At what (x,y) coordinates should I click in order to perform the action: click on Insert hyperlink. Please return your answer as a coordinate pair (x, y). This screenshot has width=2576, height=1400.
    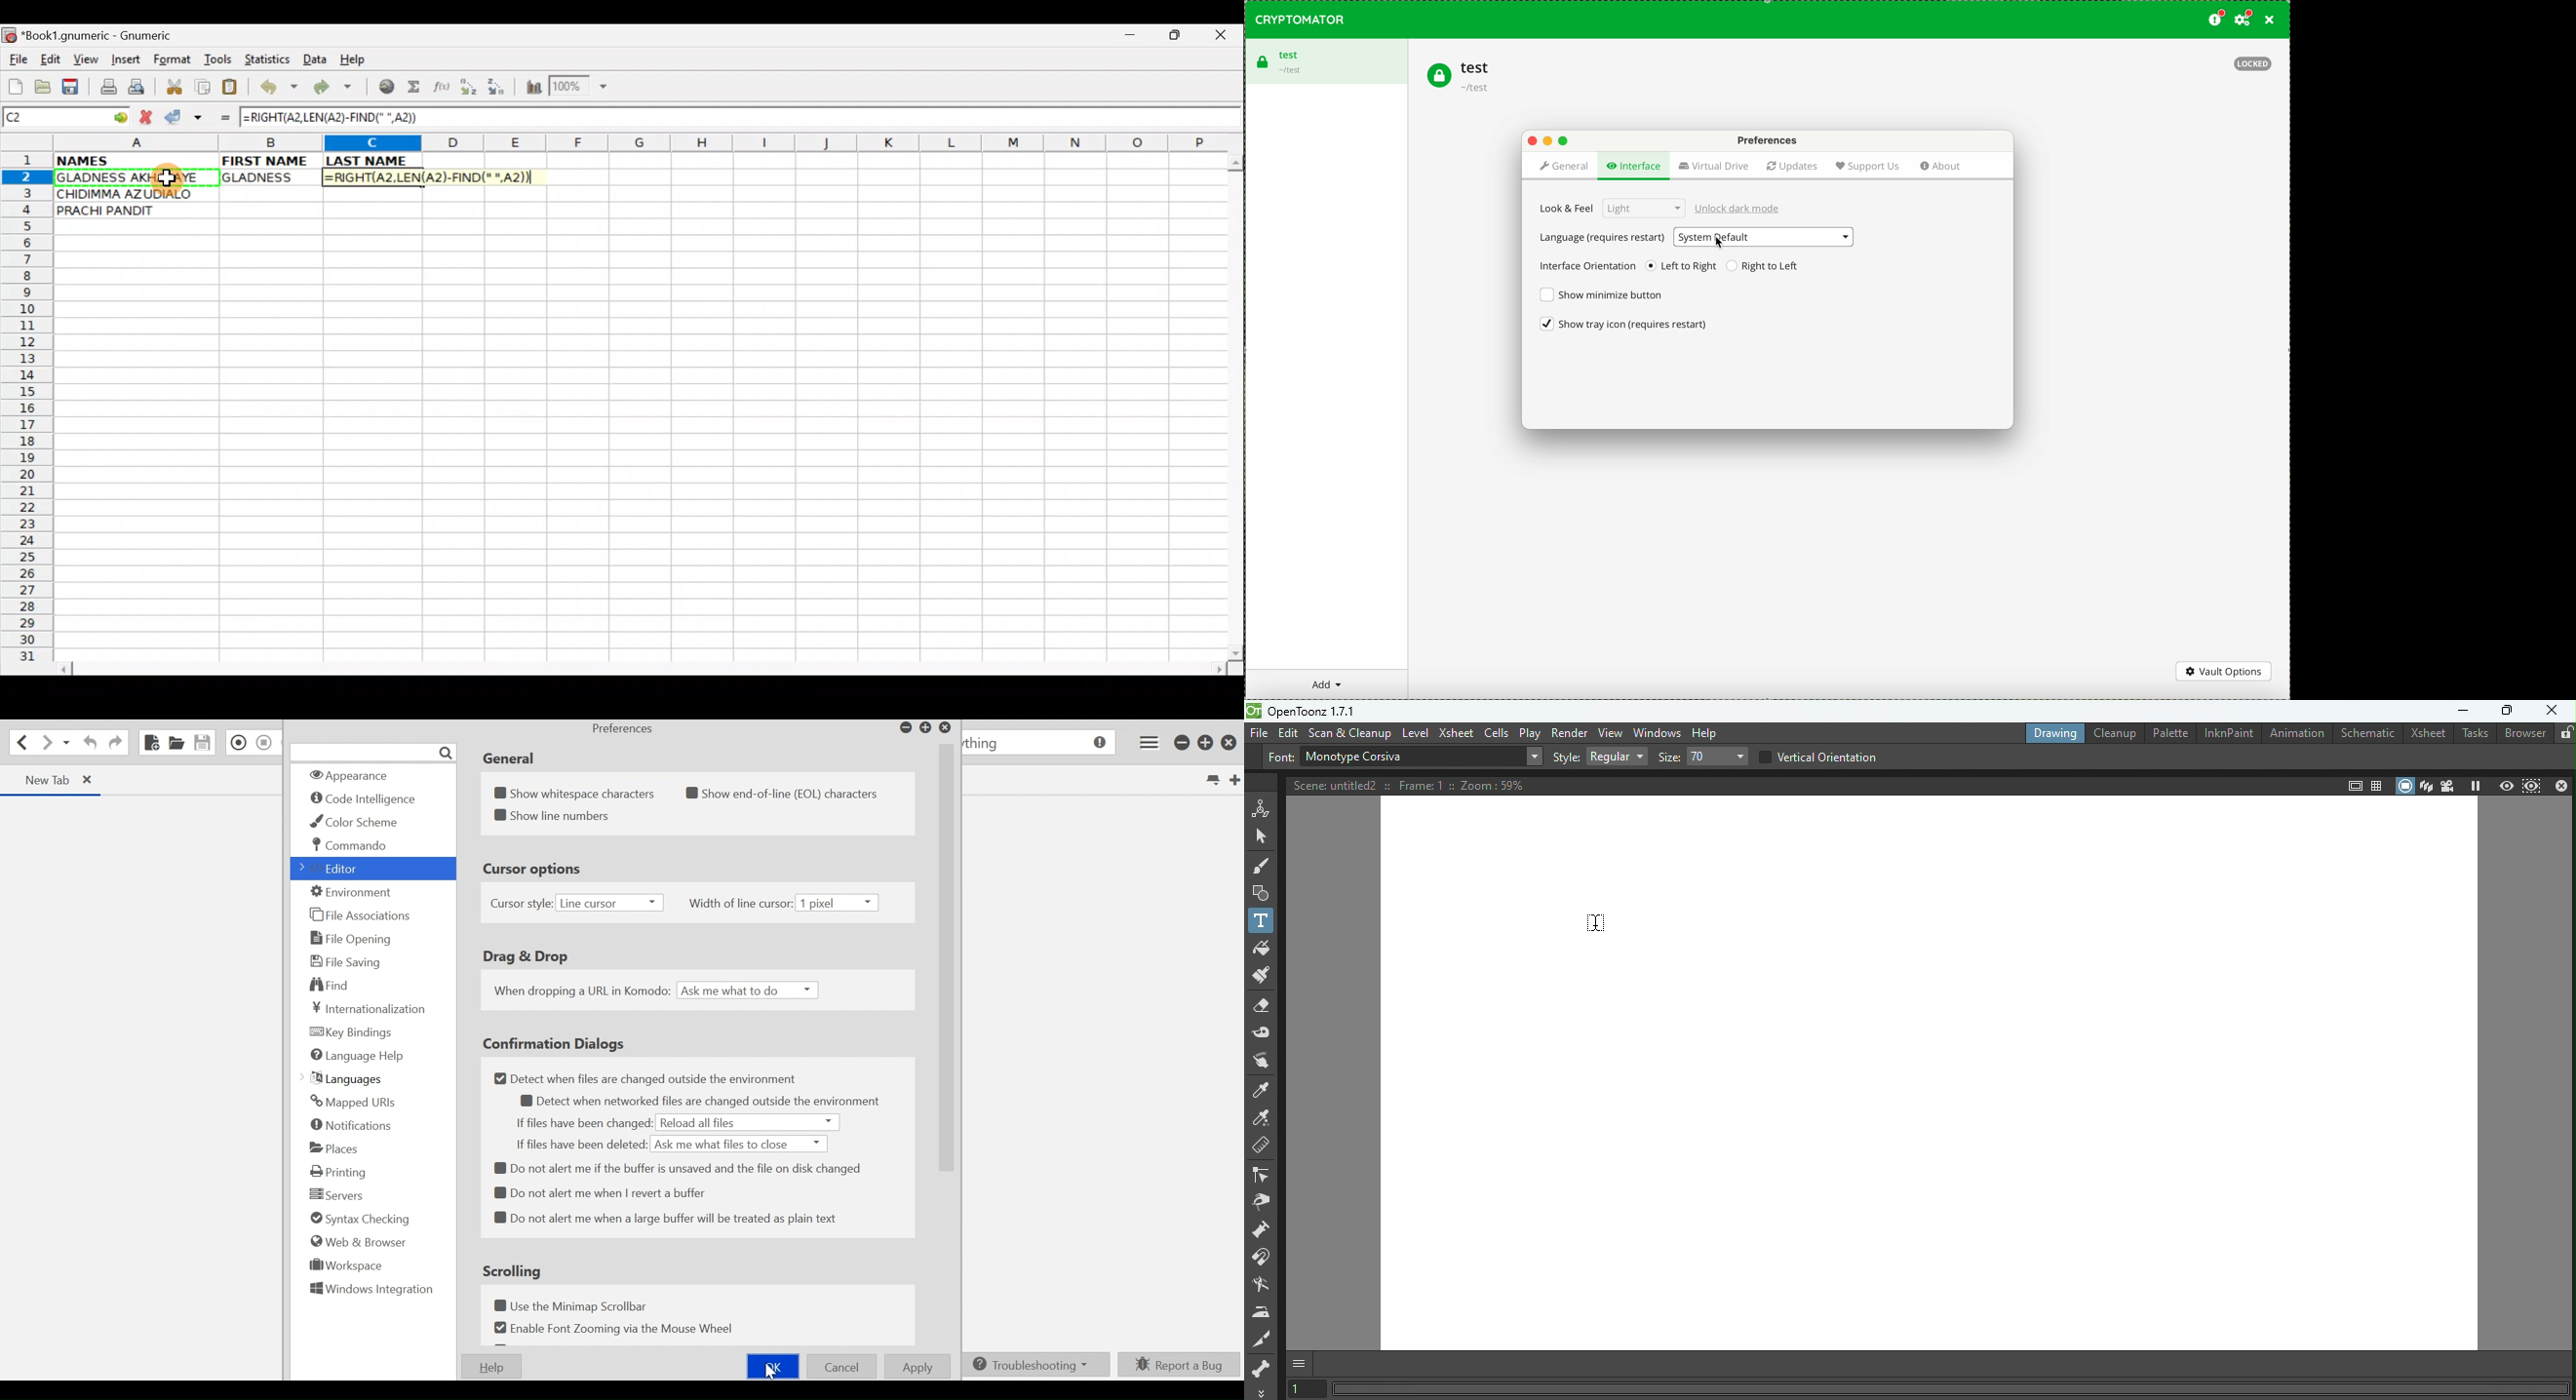
    Looking at the image, I should click on (384, 88).